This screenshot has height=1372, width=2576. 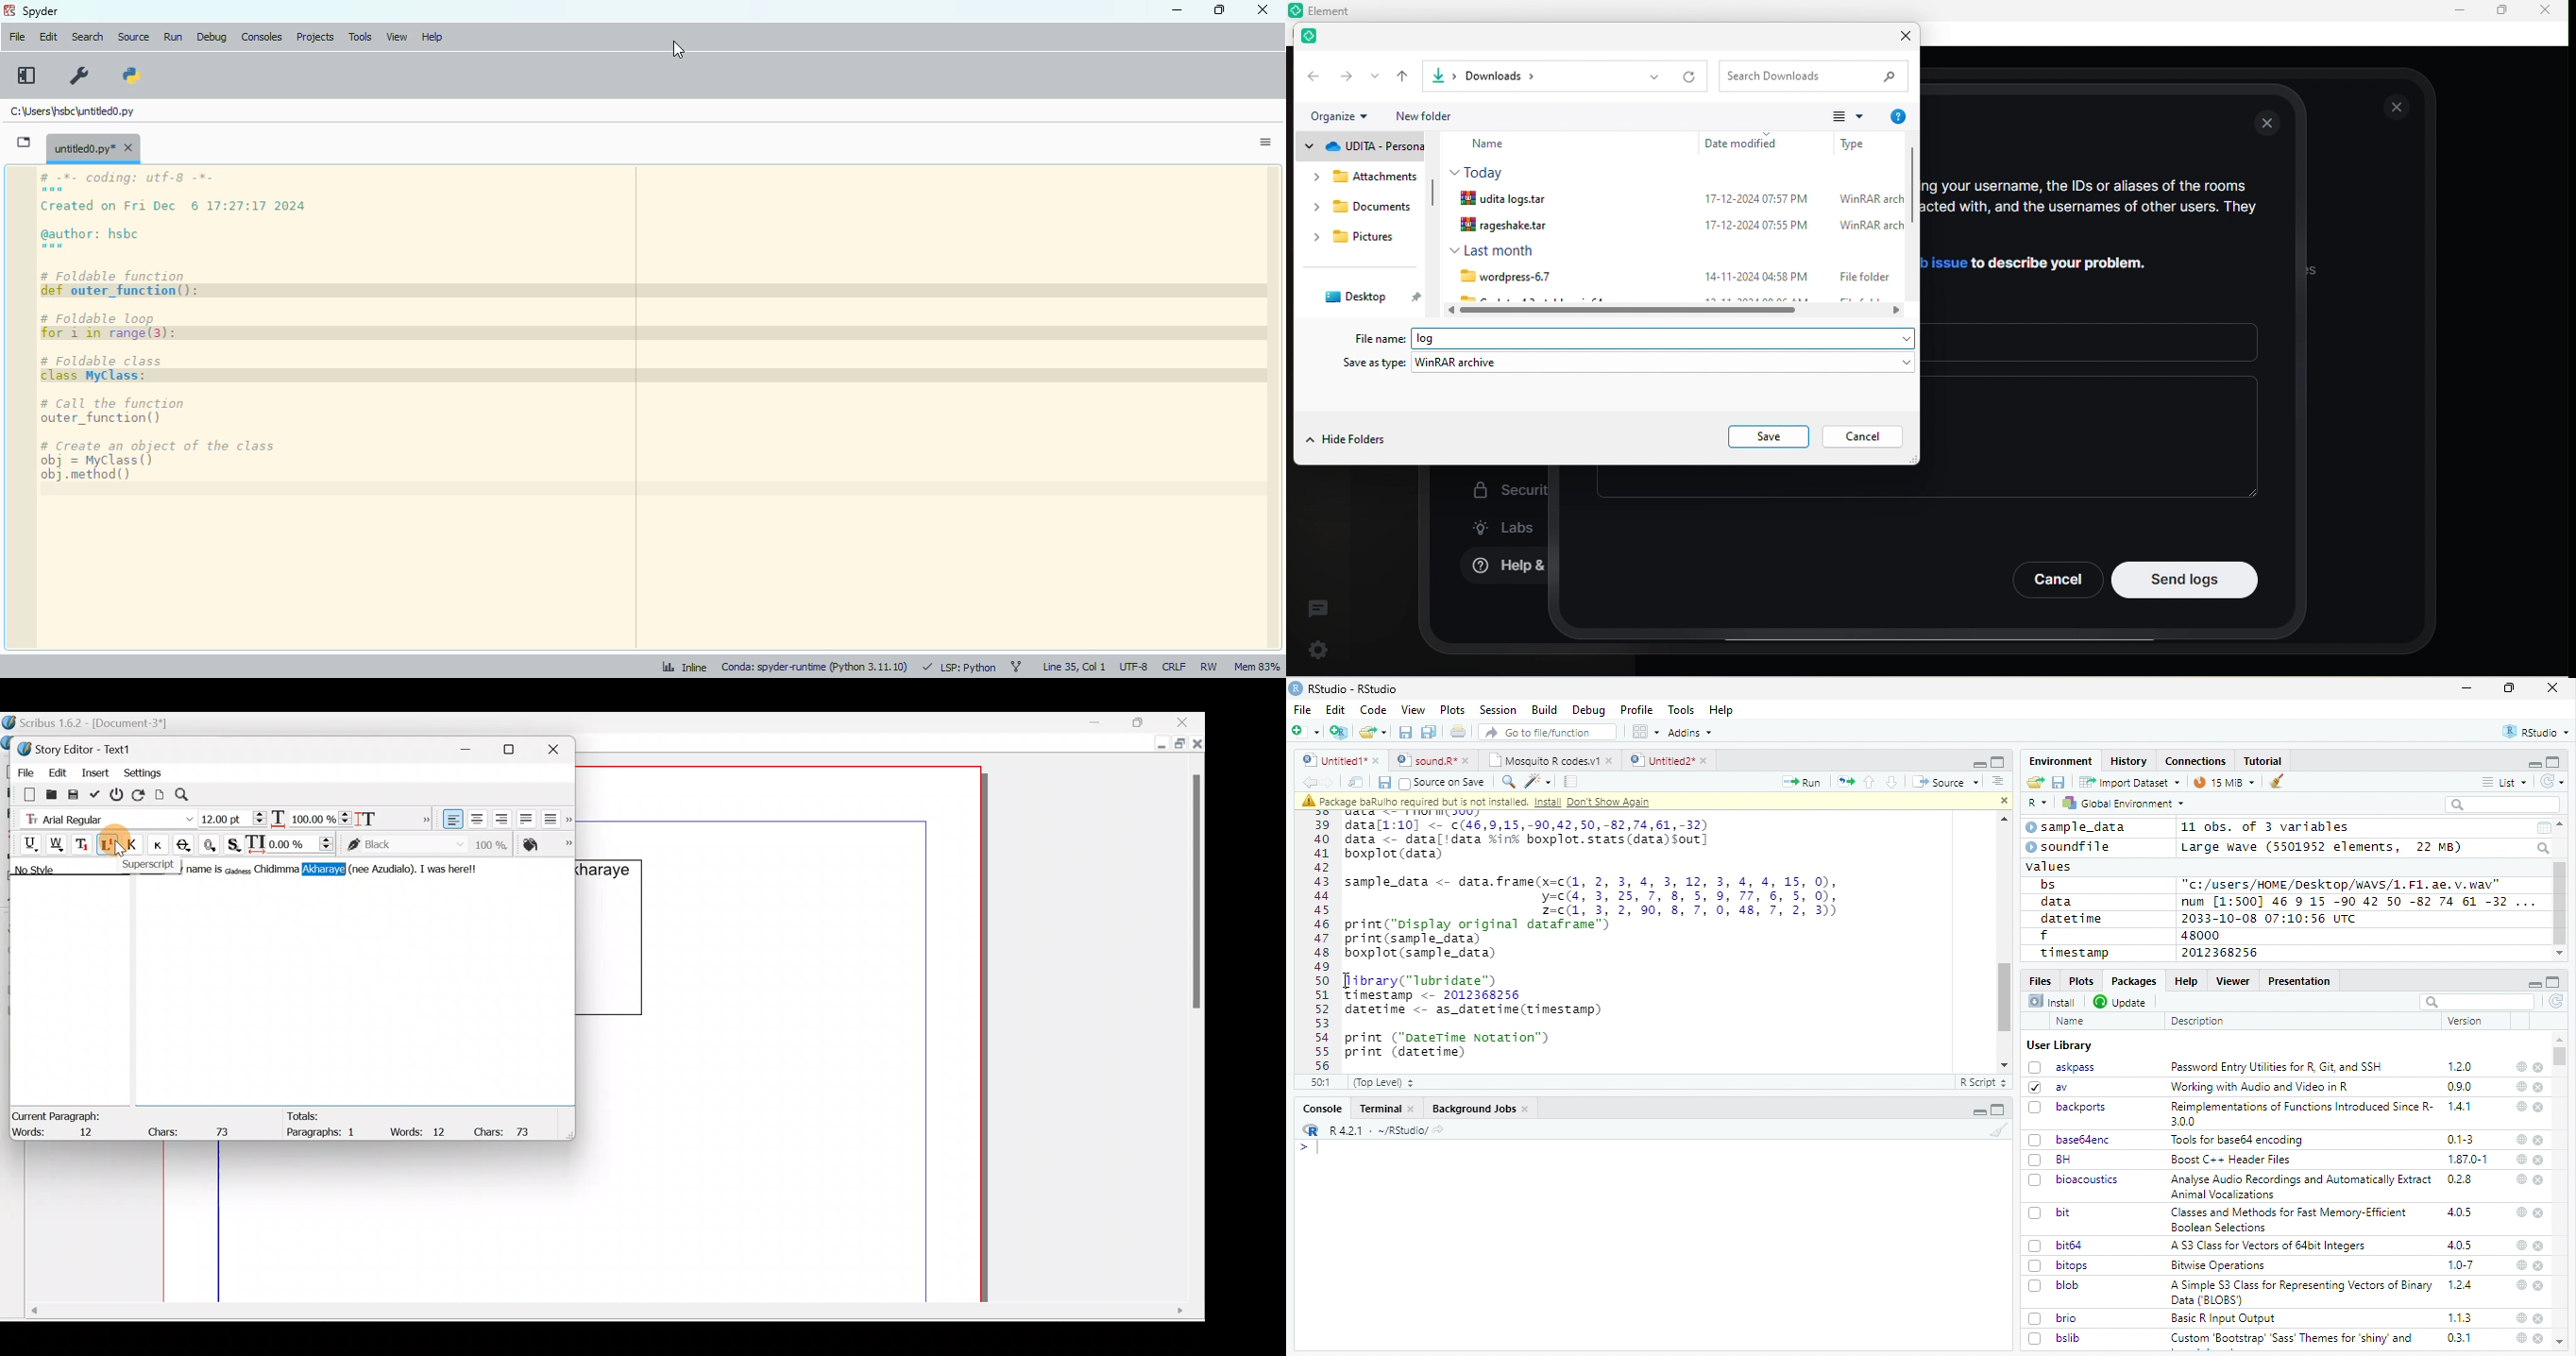 What do you see at coordinates (2540, 1246) in the screenshot?
I see `close` at bounding box center [2540, 1246].